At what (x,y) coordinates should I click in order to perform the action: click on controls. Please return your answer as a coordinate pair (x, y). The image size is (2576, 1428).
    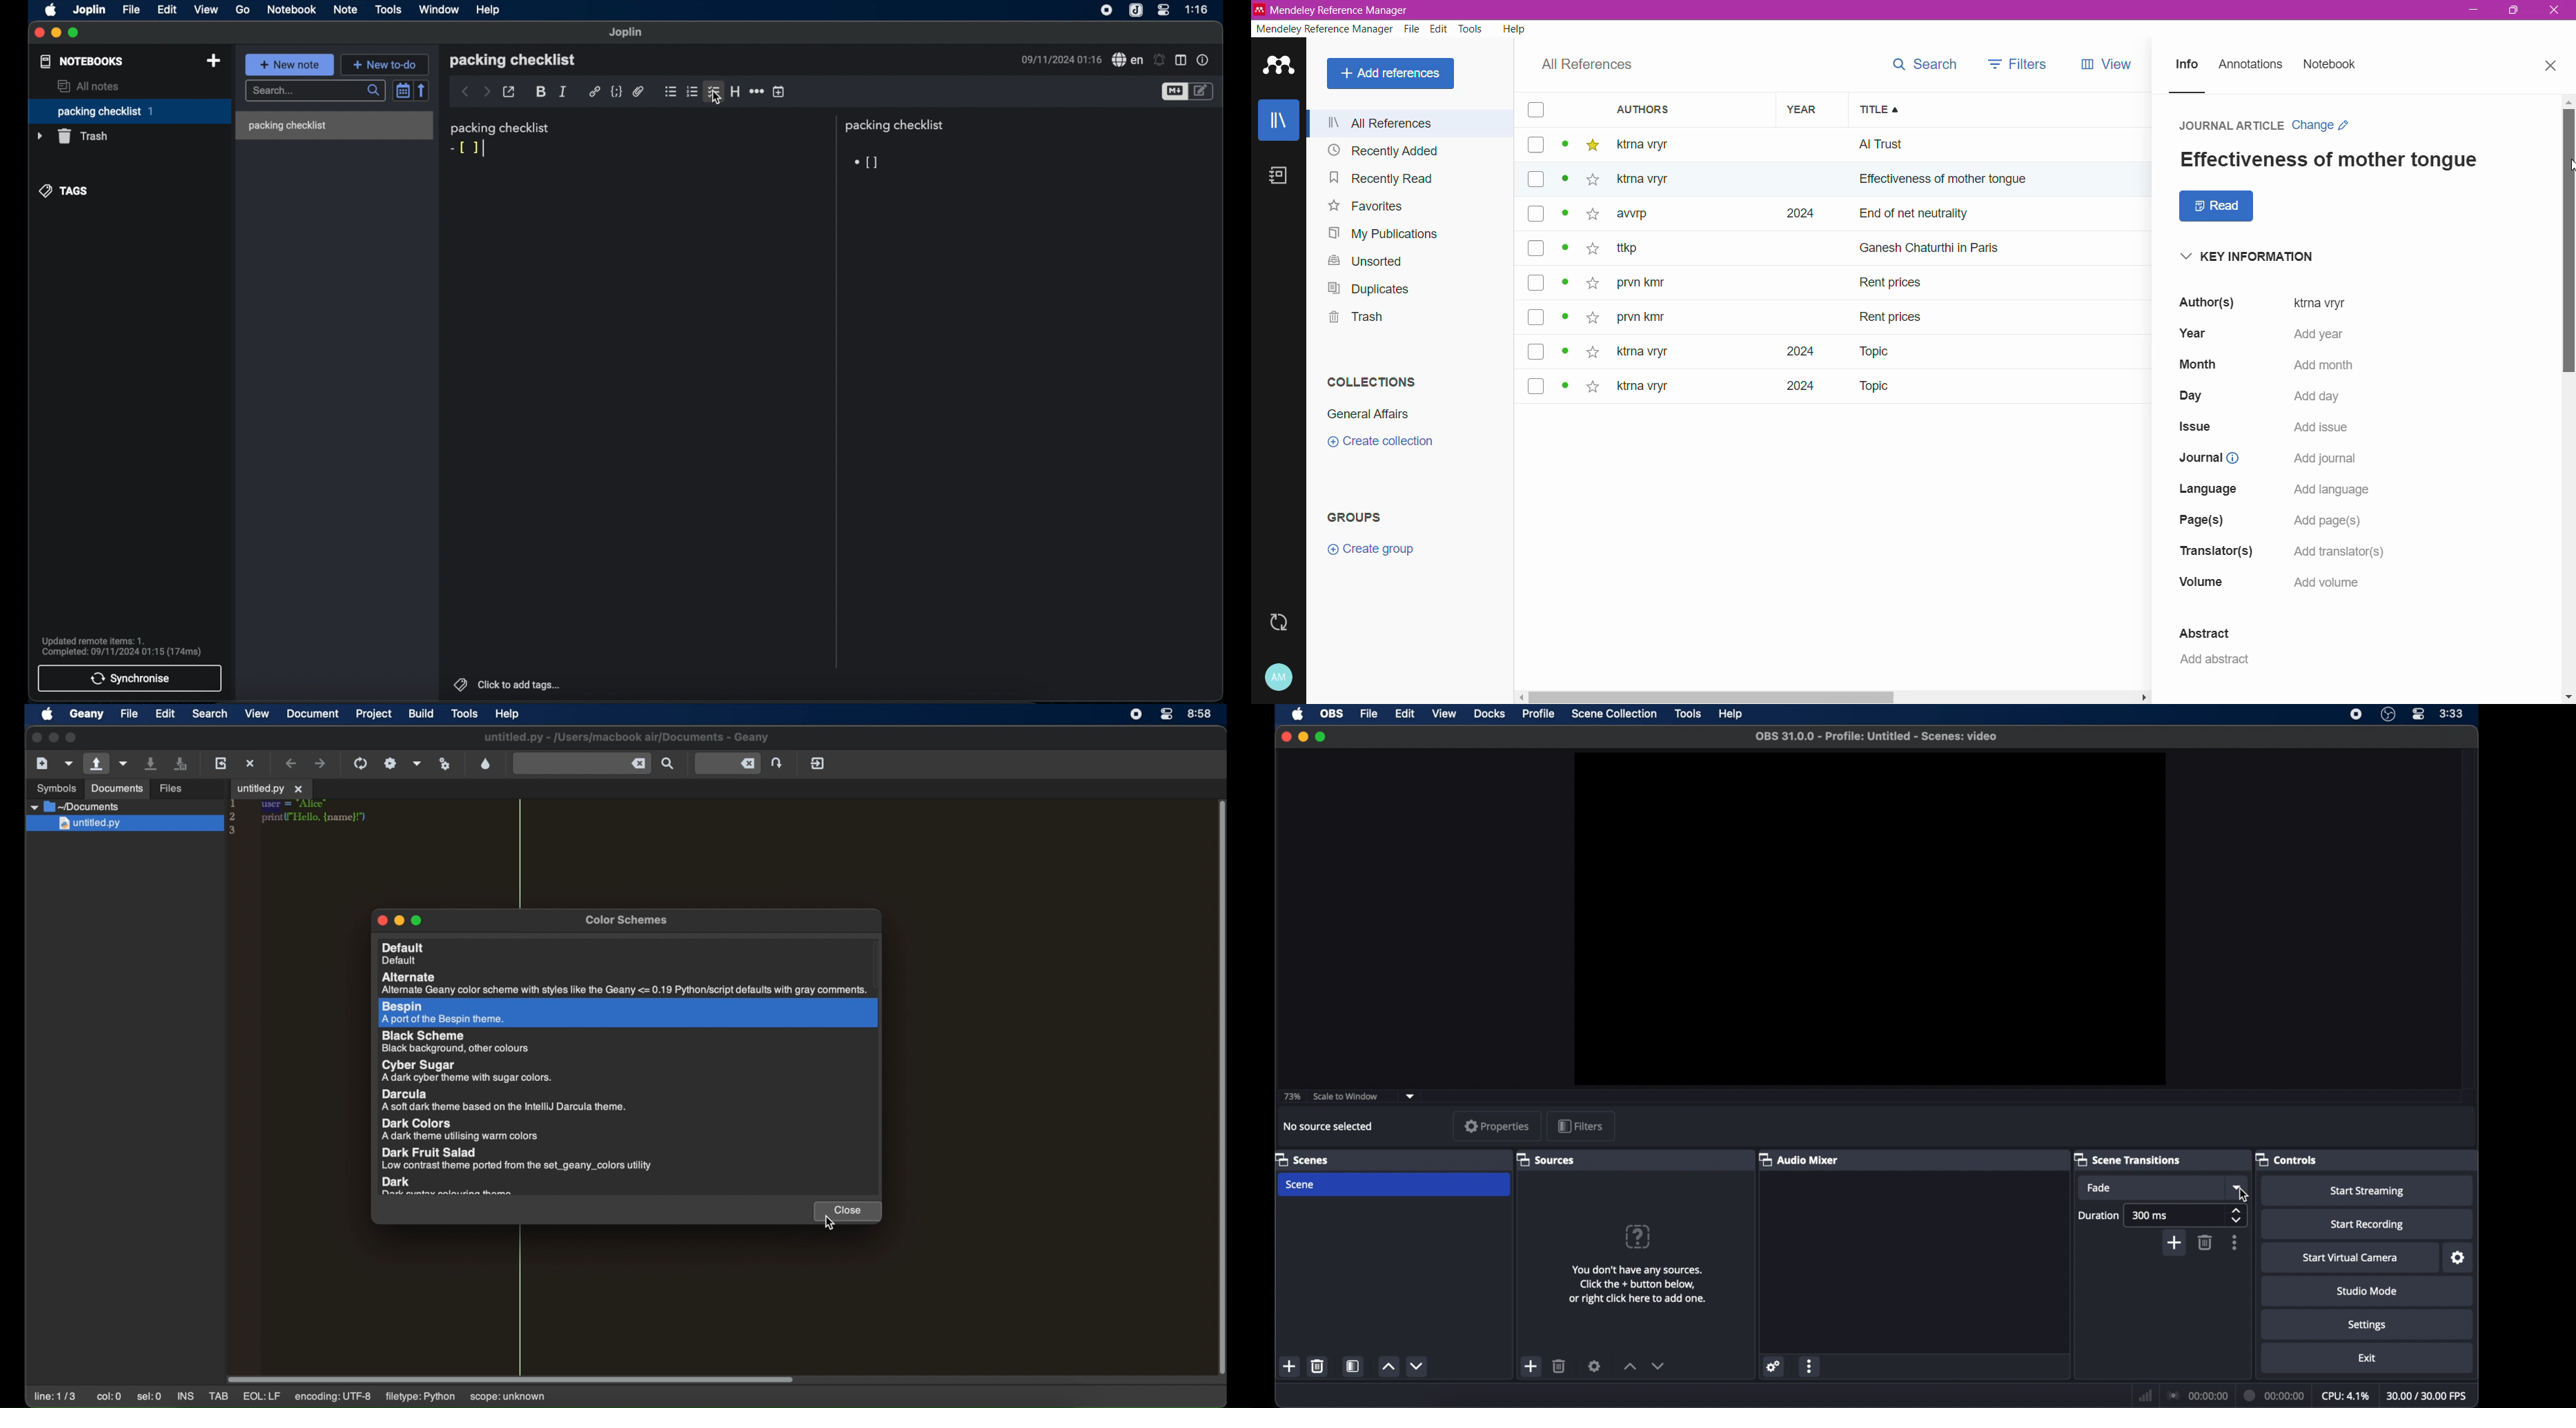
    Looking at the image, I should click on (2287, 1159).